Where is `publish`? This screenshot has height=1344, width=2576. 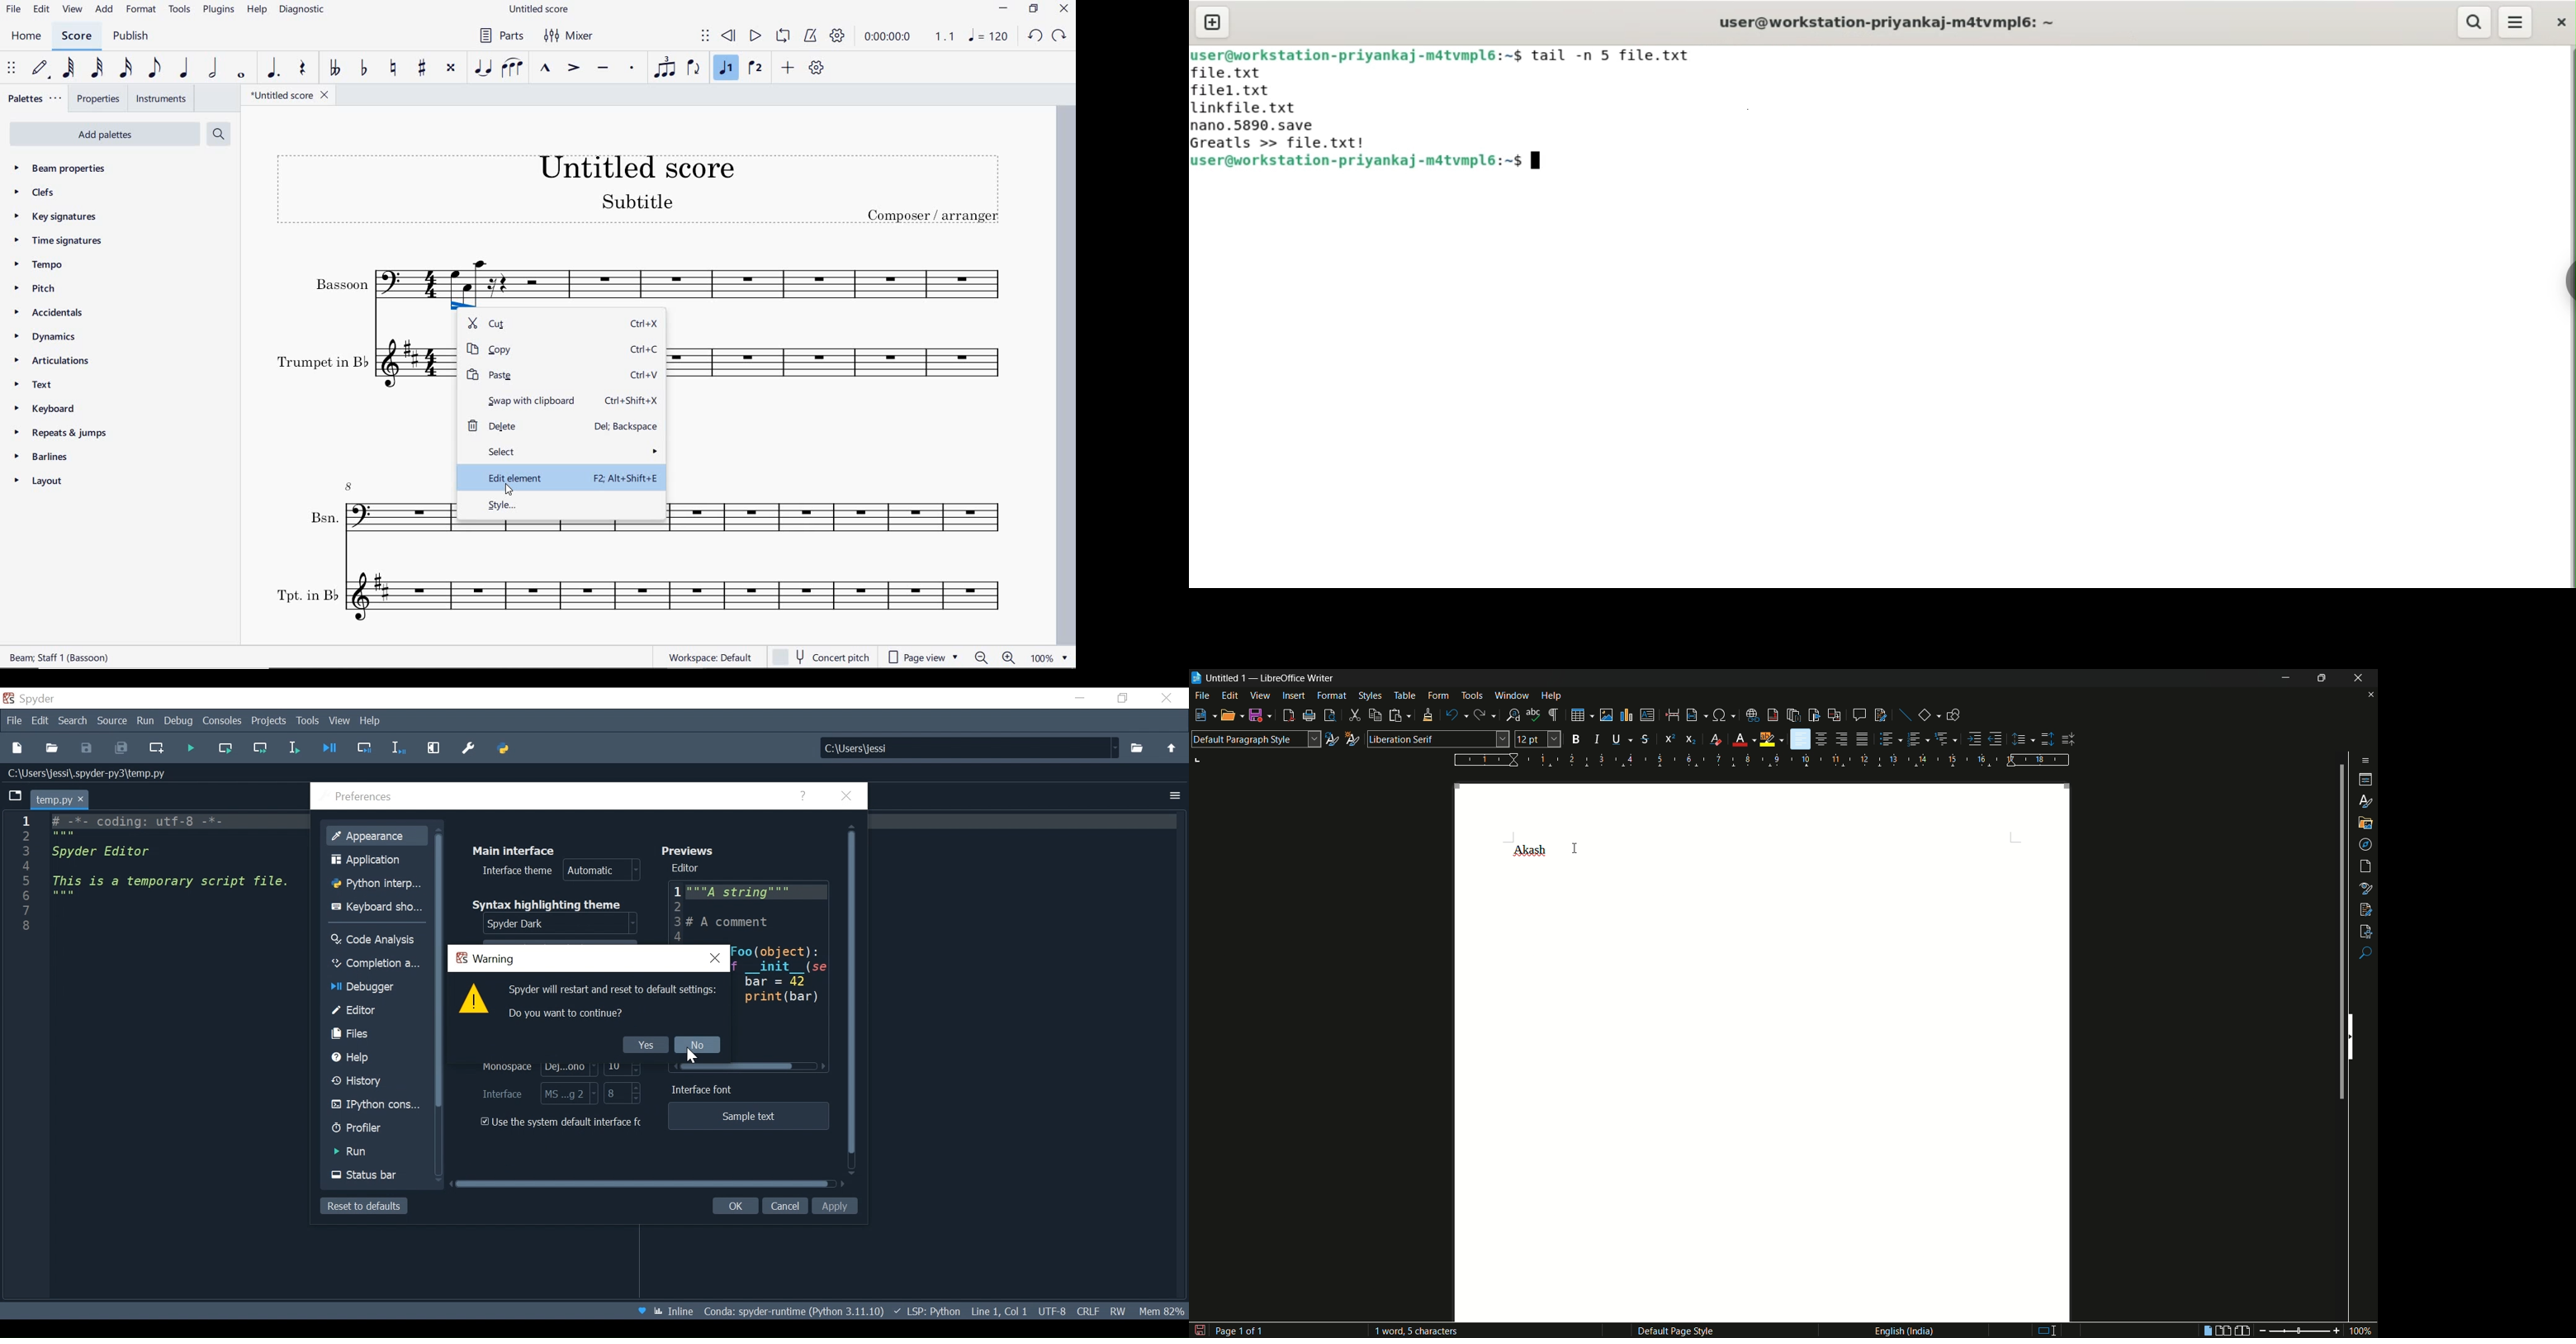 publish is located at coordinates (131, 37).